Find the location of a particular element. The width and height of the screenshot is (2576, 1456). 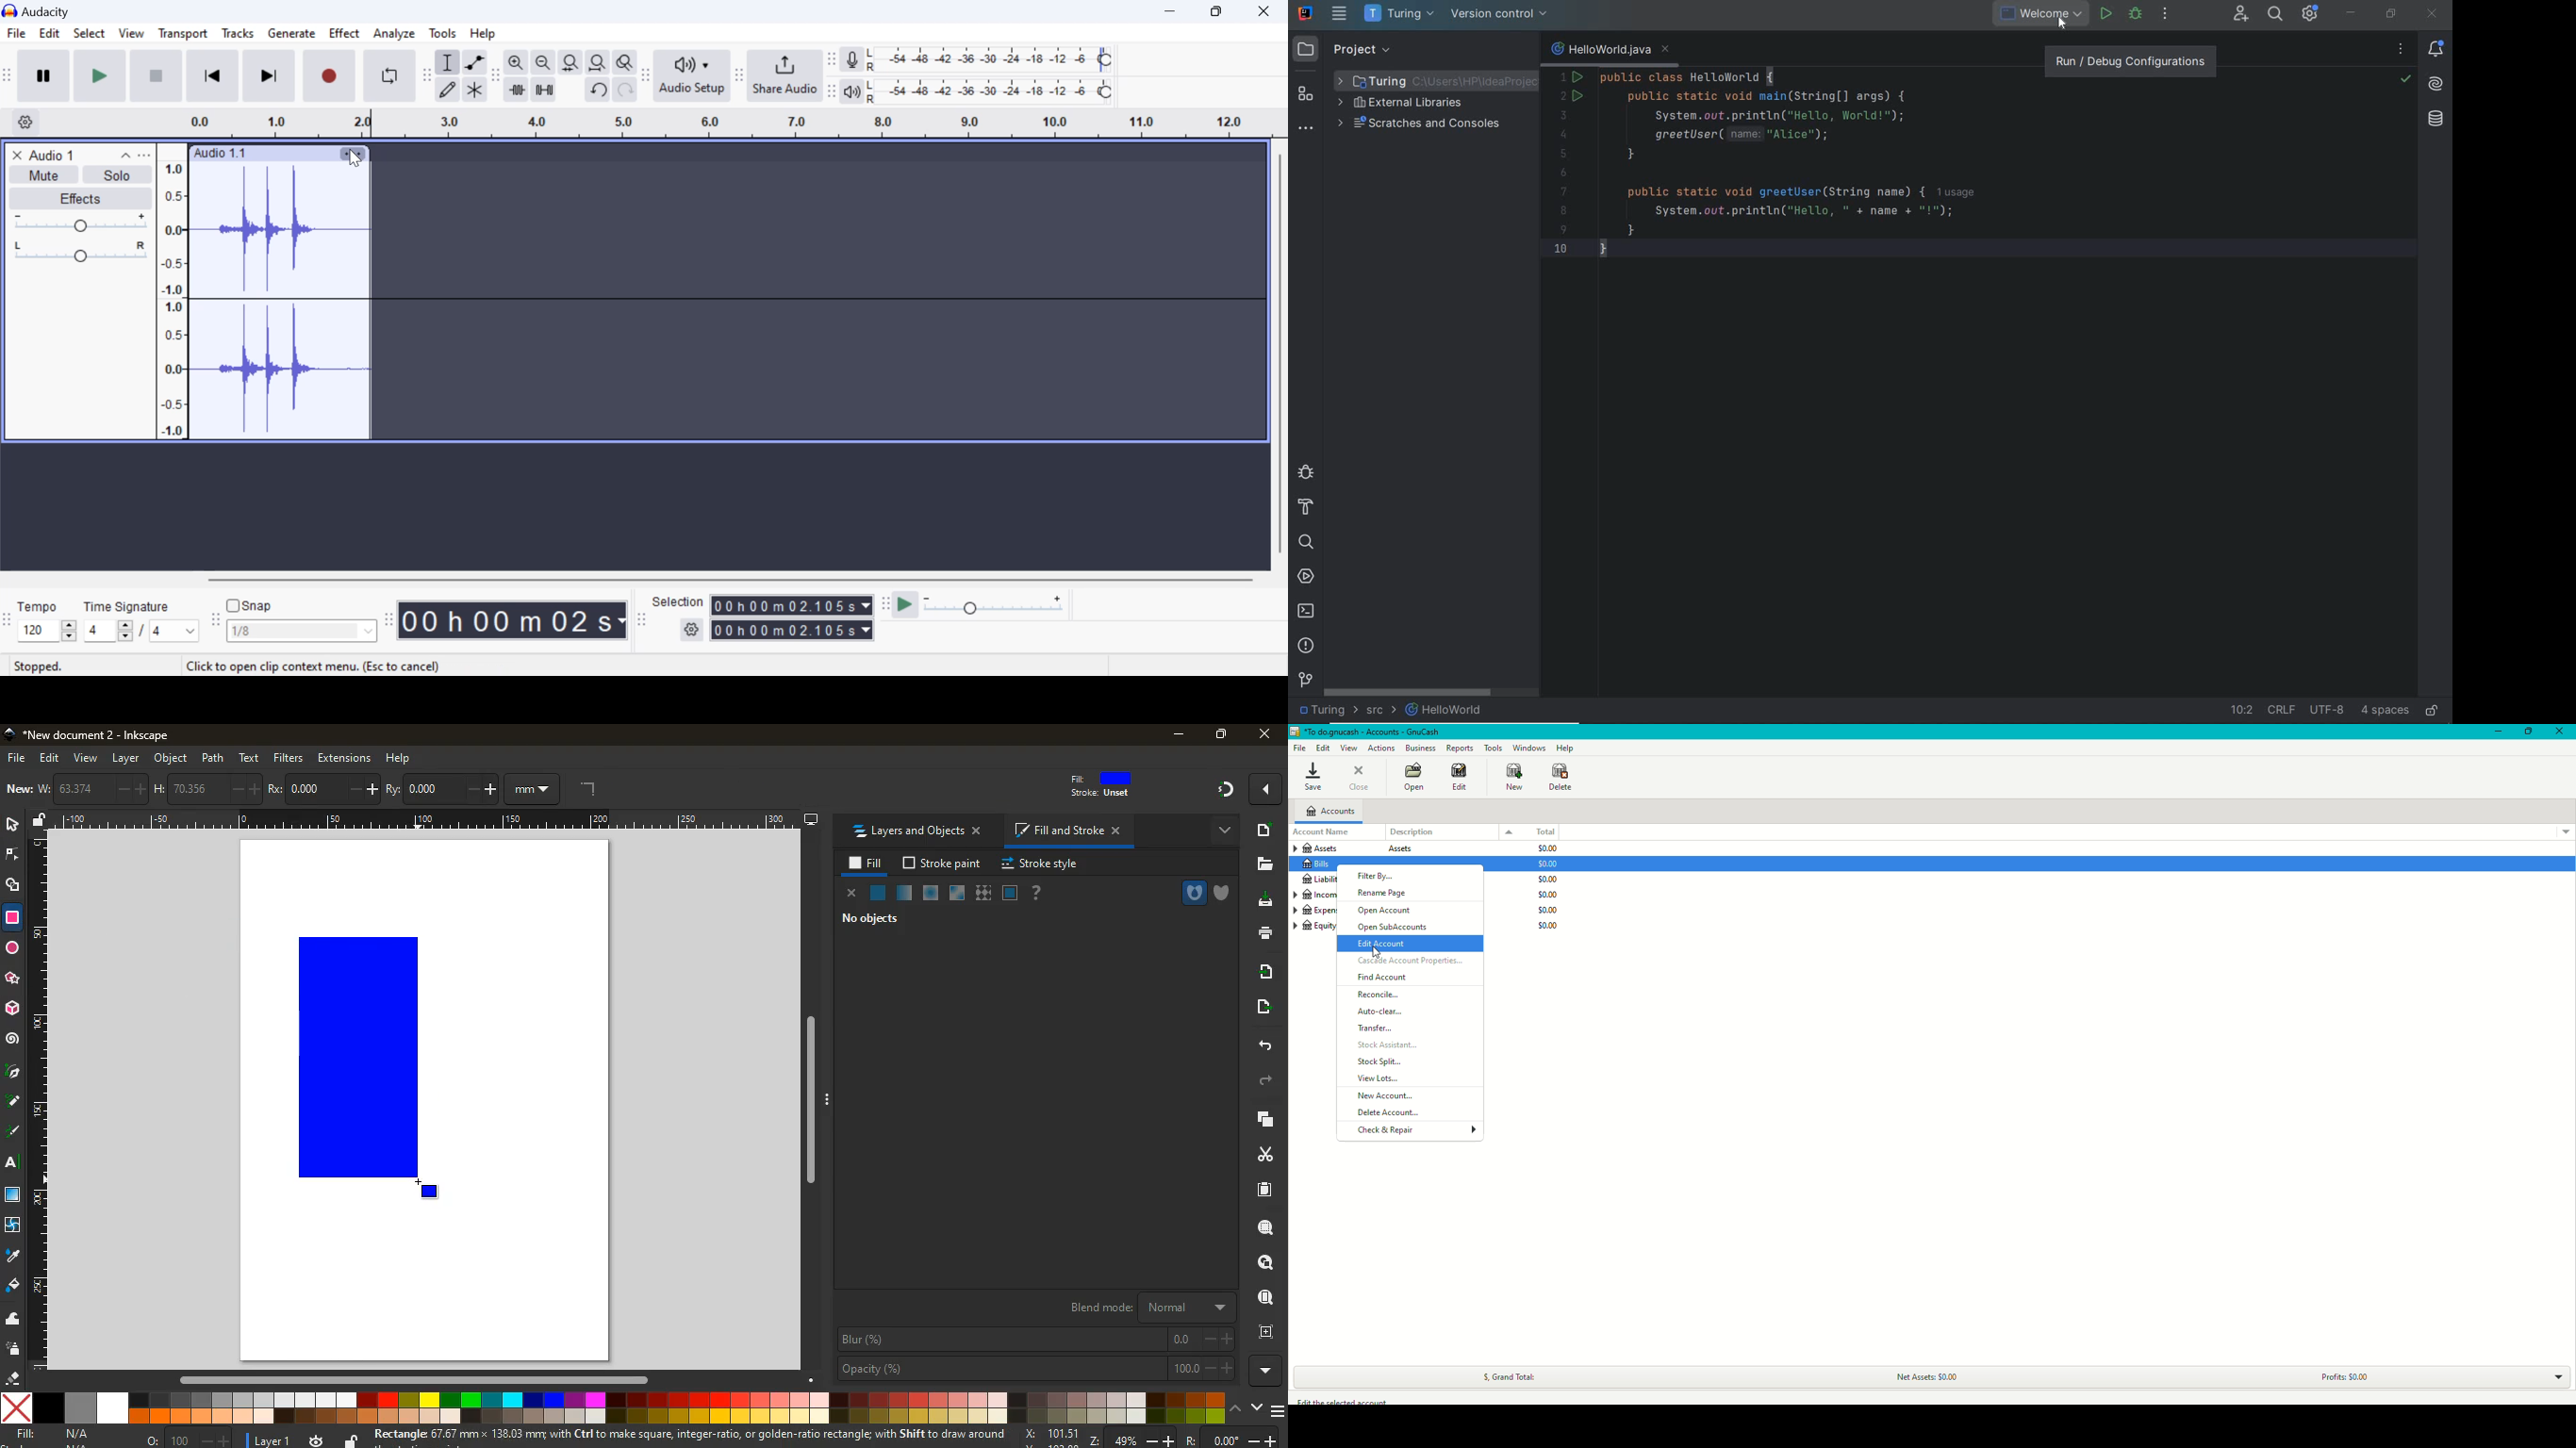

Auto-clear is located at coordinates (1381, 1012).